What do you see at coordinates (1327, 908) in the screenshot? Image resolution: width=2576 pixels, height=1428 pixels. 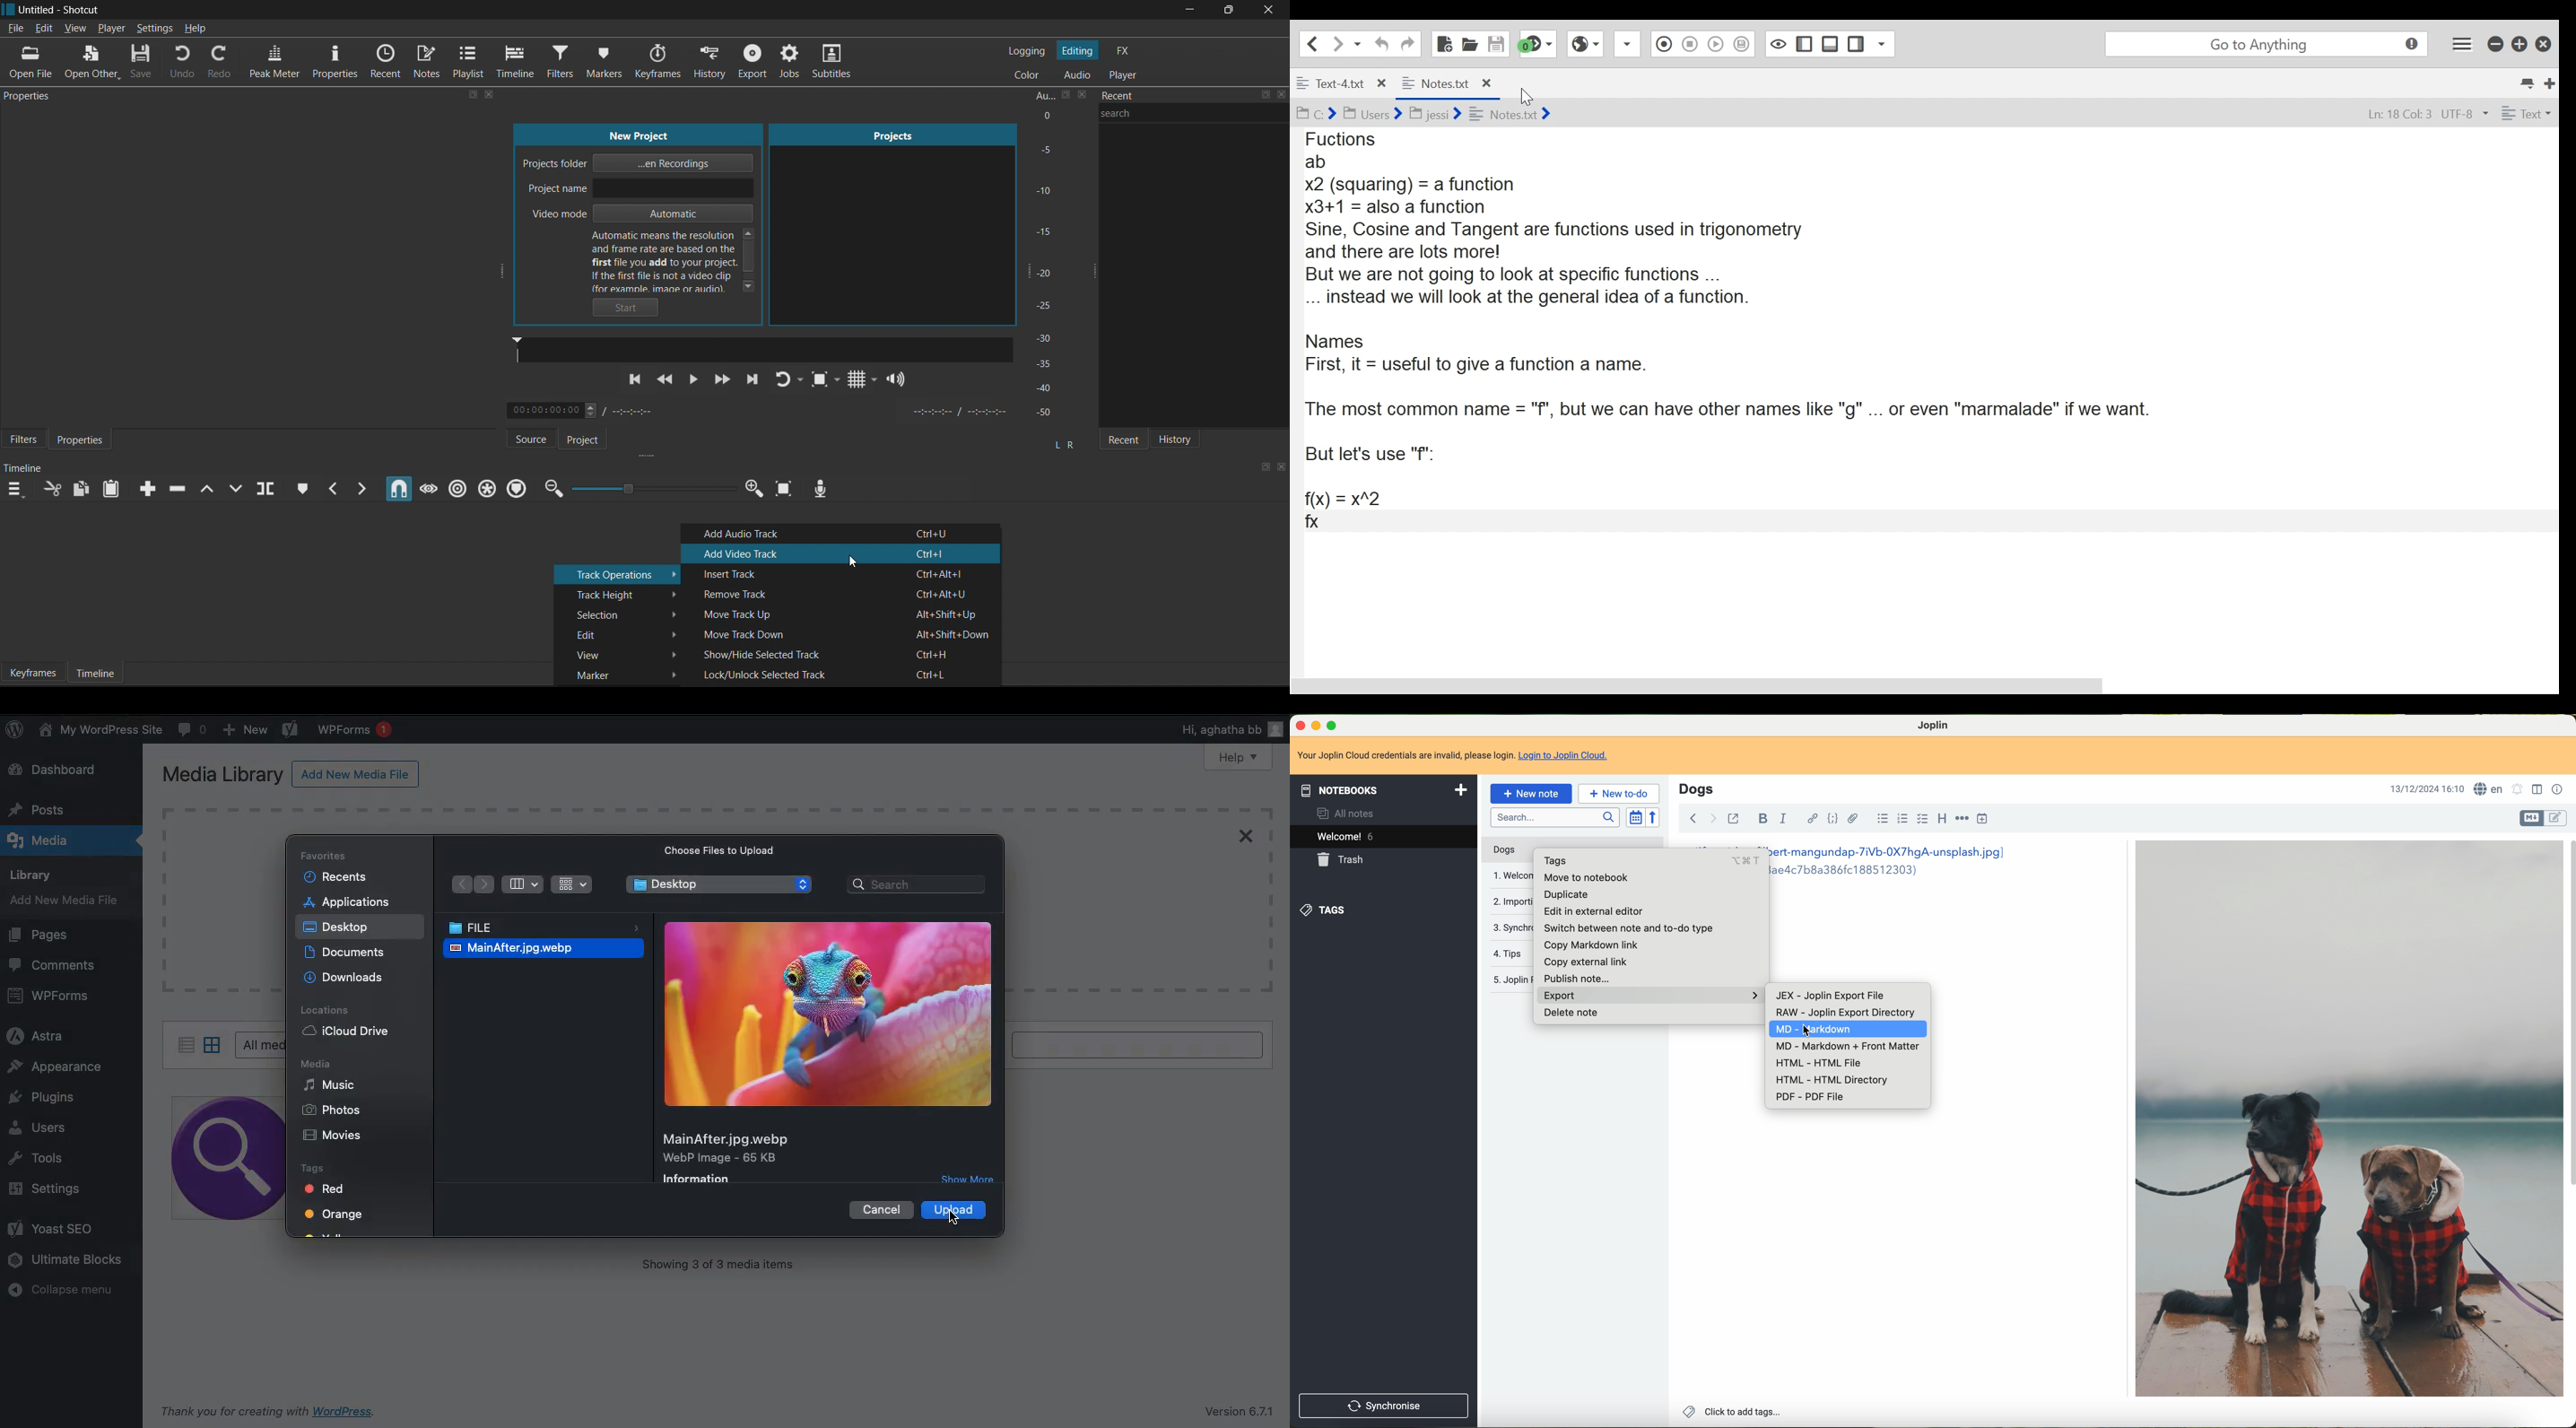 I see `tags` at bounding box center [1327, 908].